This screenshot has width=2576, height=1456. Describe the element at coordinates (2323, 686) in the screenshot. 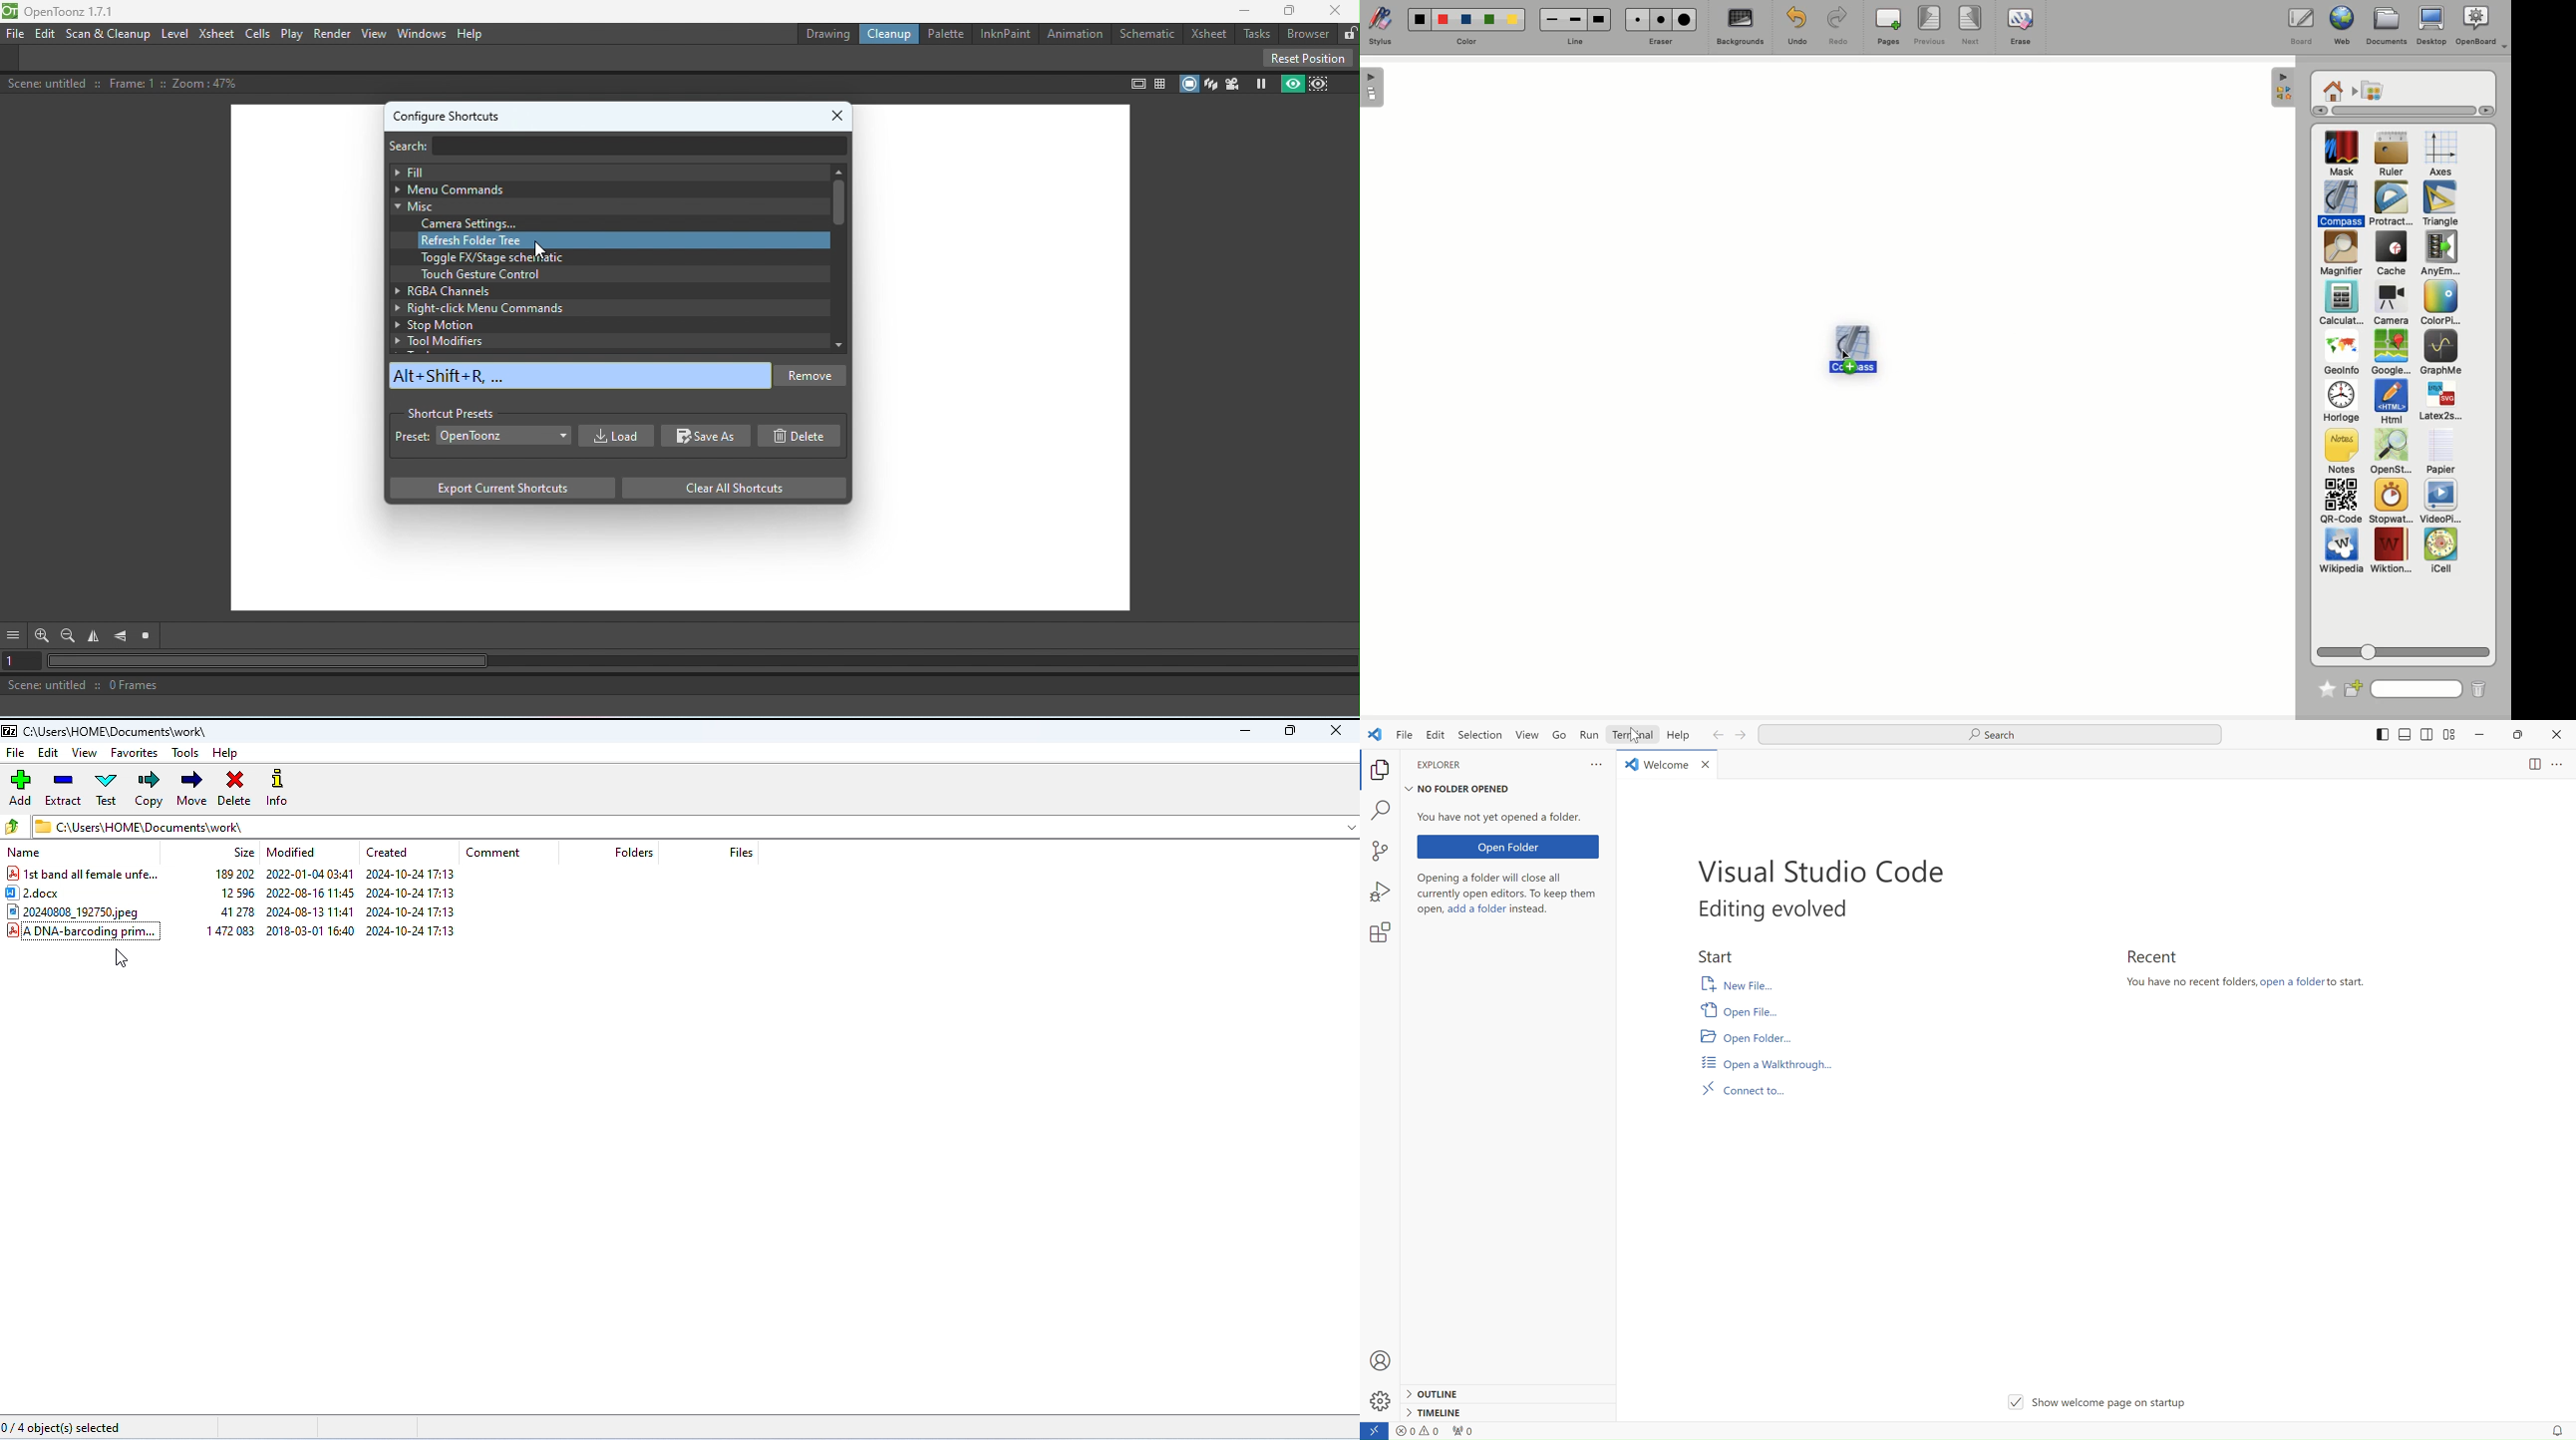

I see `Favorite` at that location.